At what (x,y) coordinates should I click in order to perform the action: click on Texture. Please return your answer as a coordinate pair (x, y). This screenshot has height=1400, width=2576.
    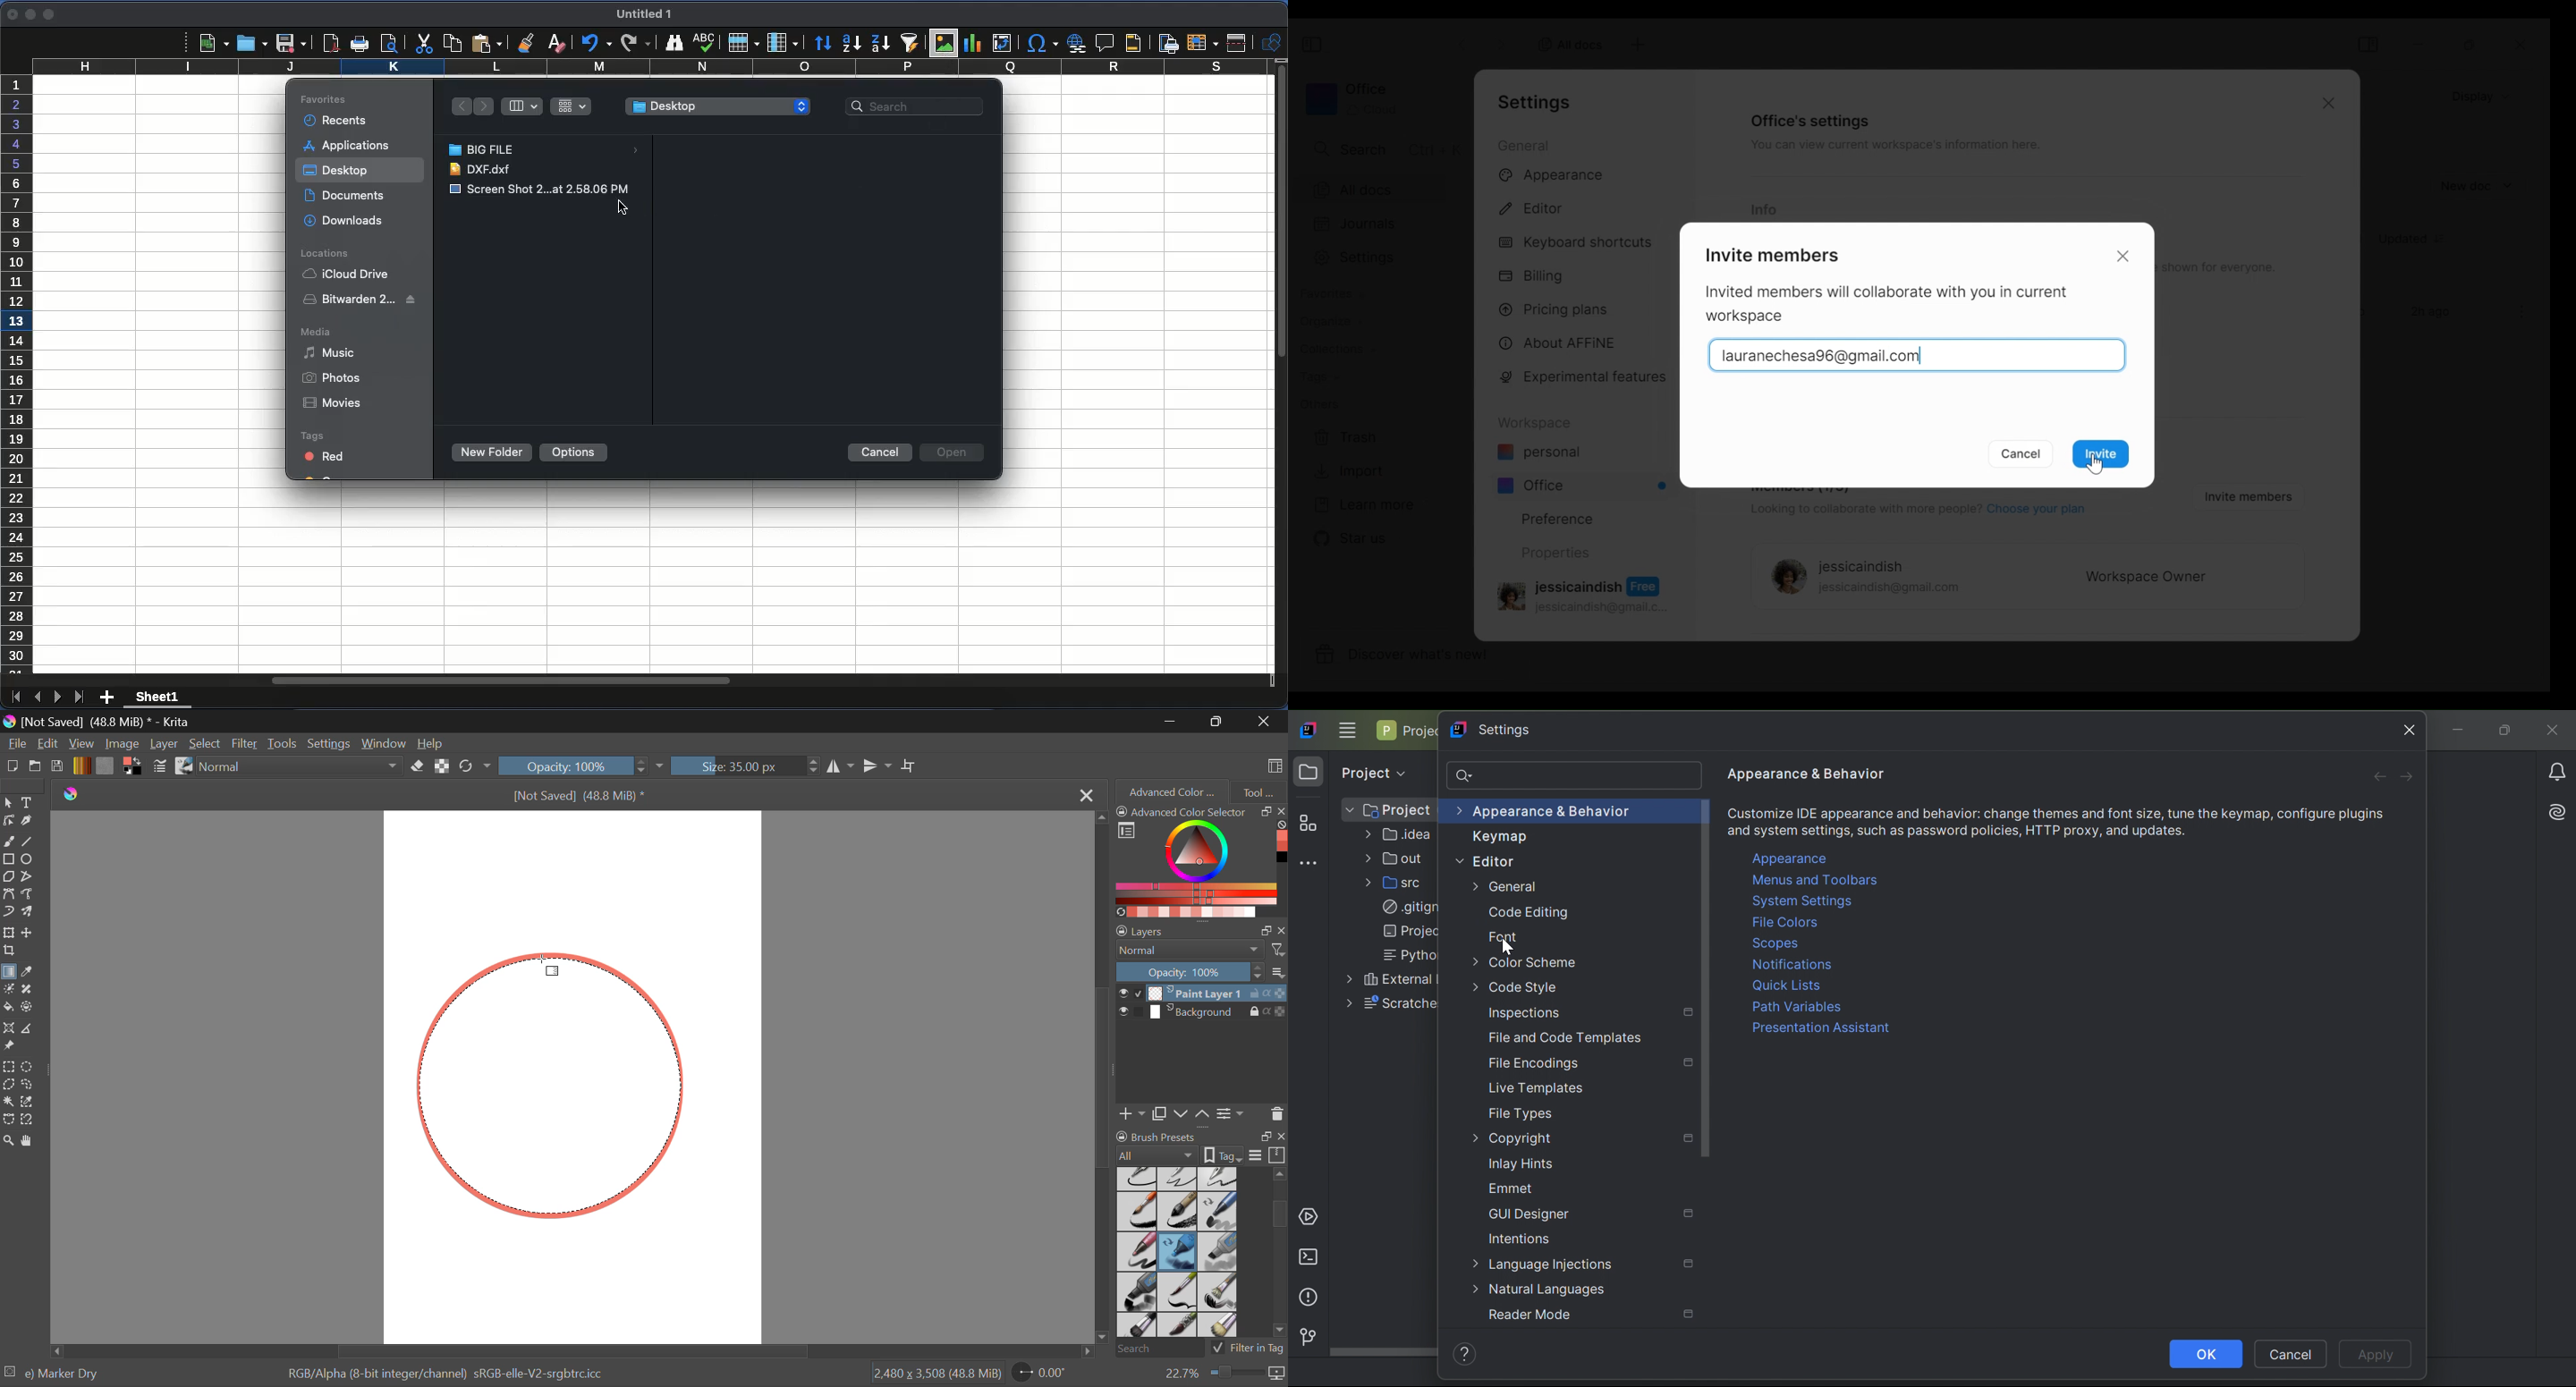
    Looking at the image, I should click on (105, 765).